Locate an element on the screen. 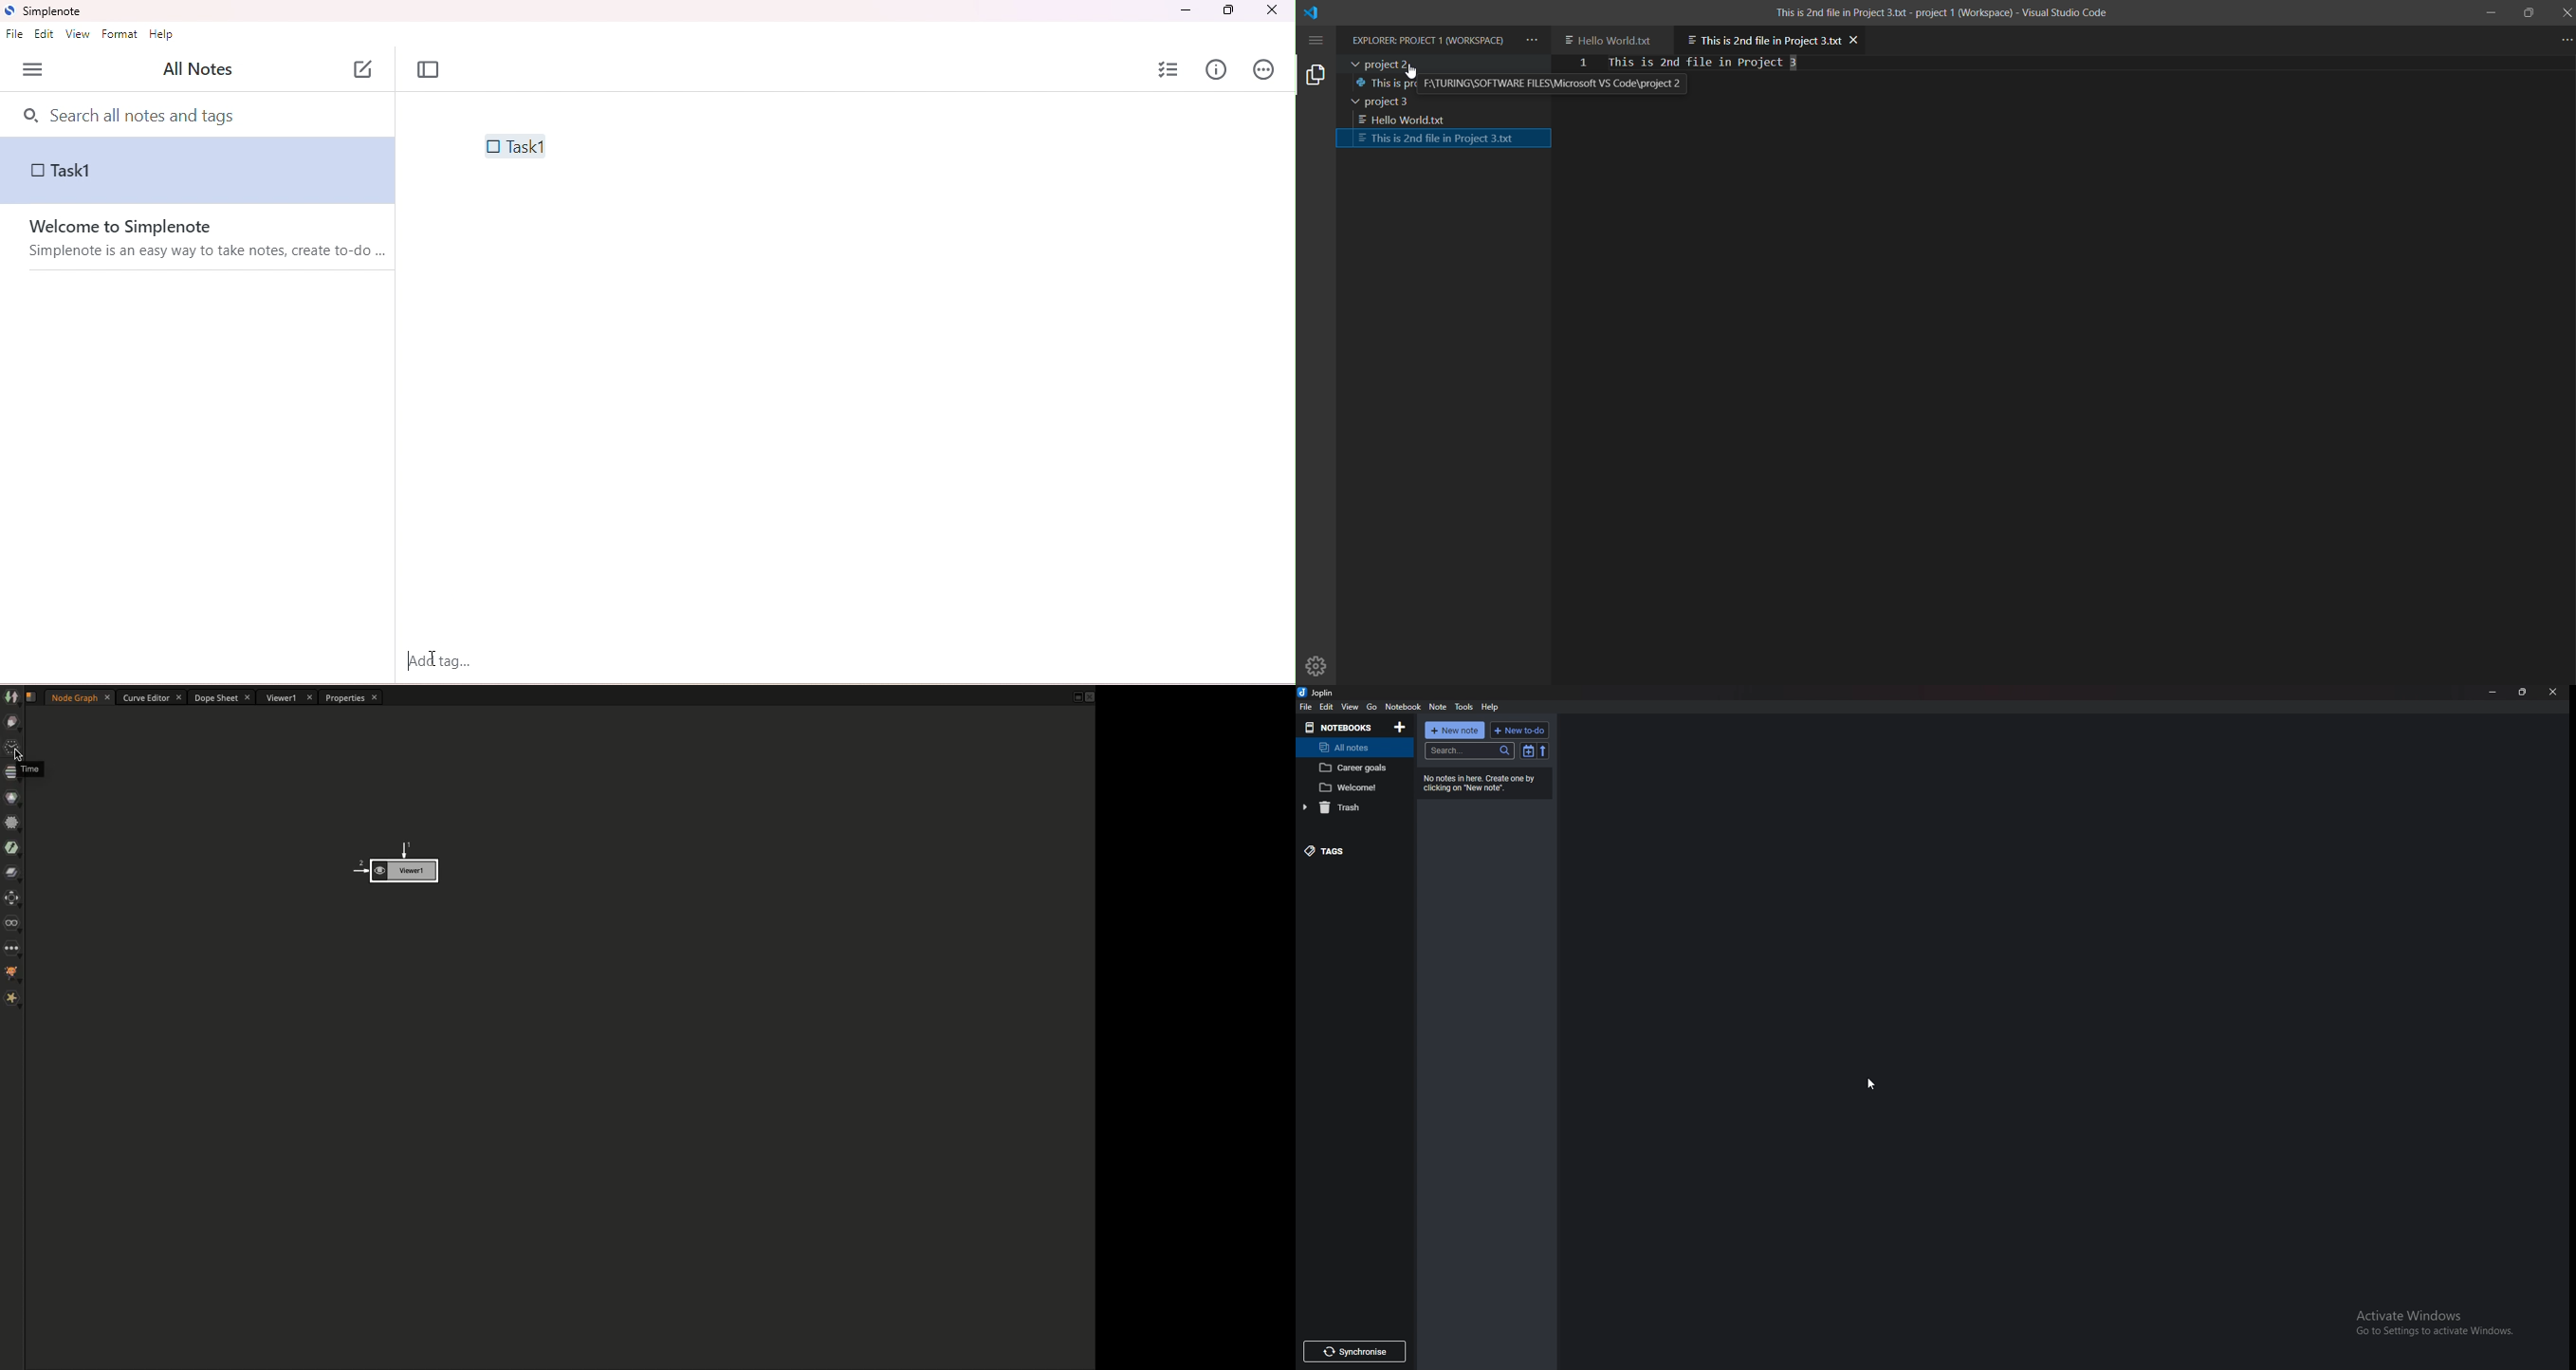 Image resolution: width=2576 pixels, height=1372 pixels. file is located at coordinates (14, 35).